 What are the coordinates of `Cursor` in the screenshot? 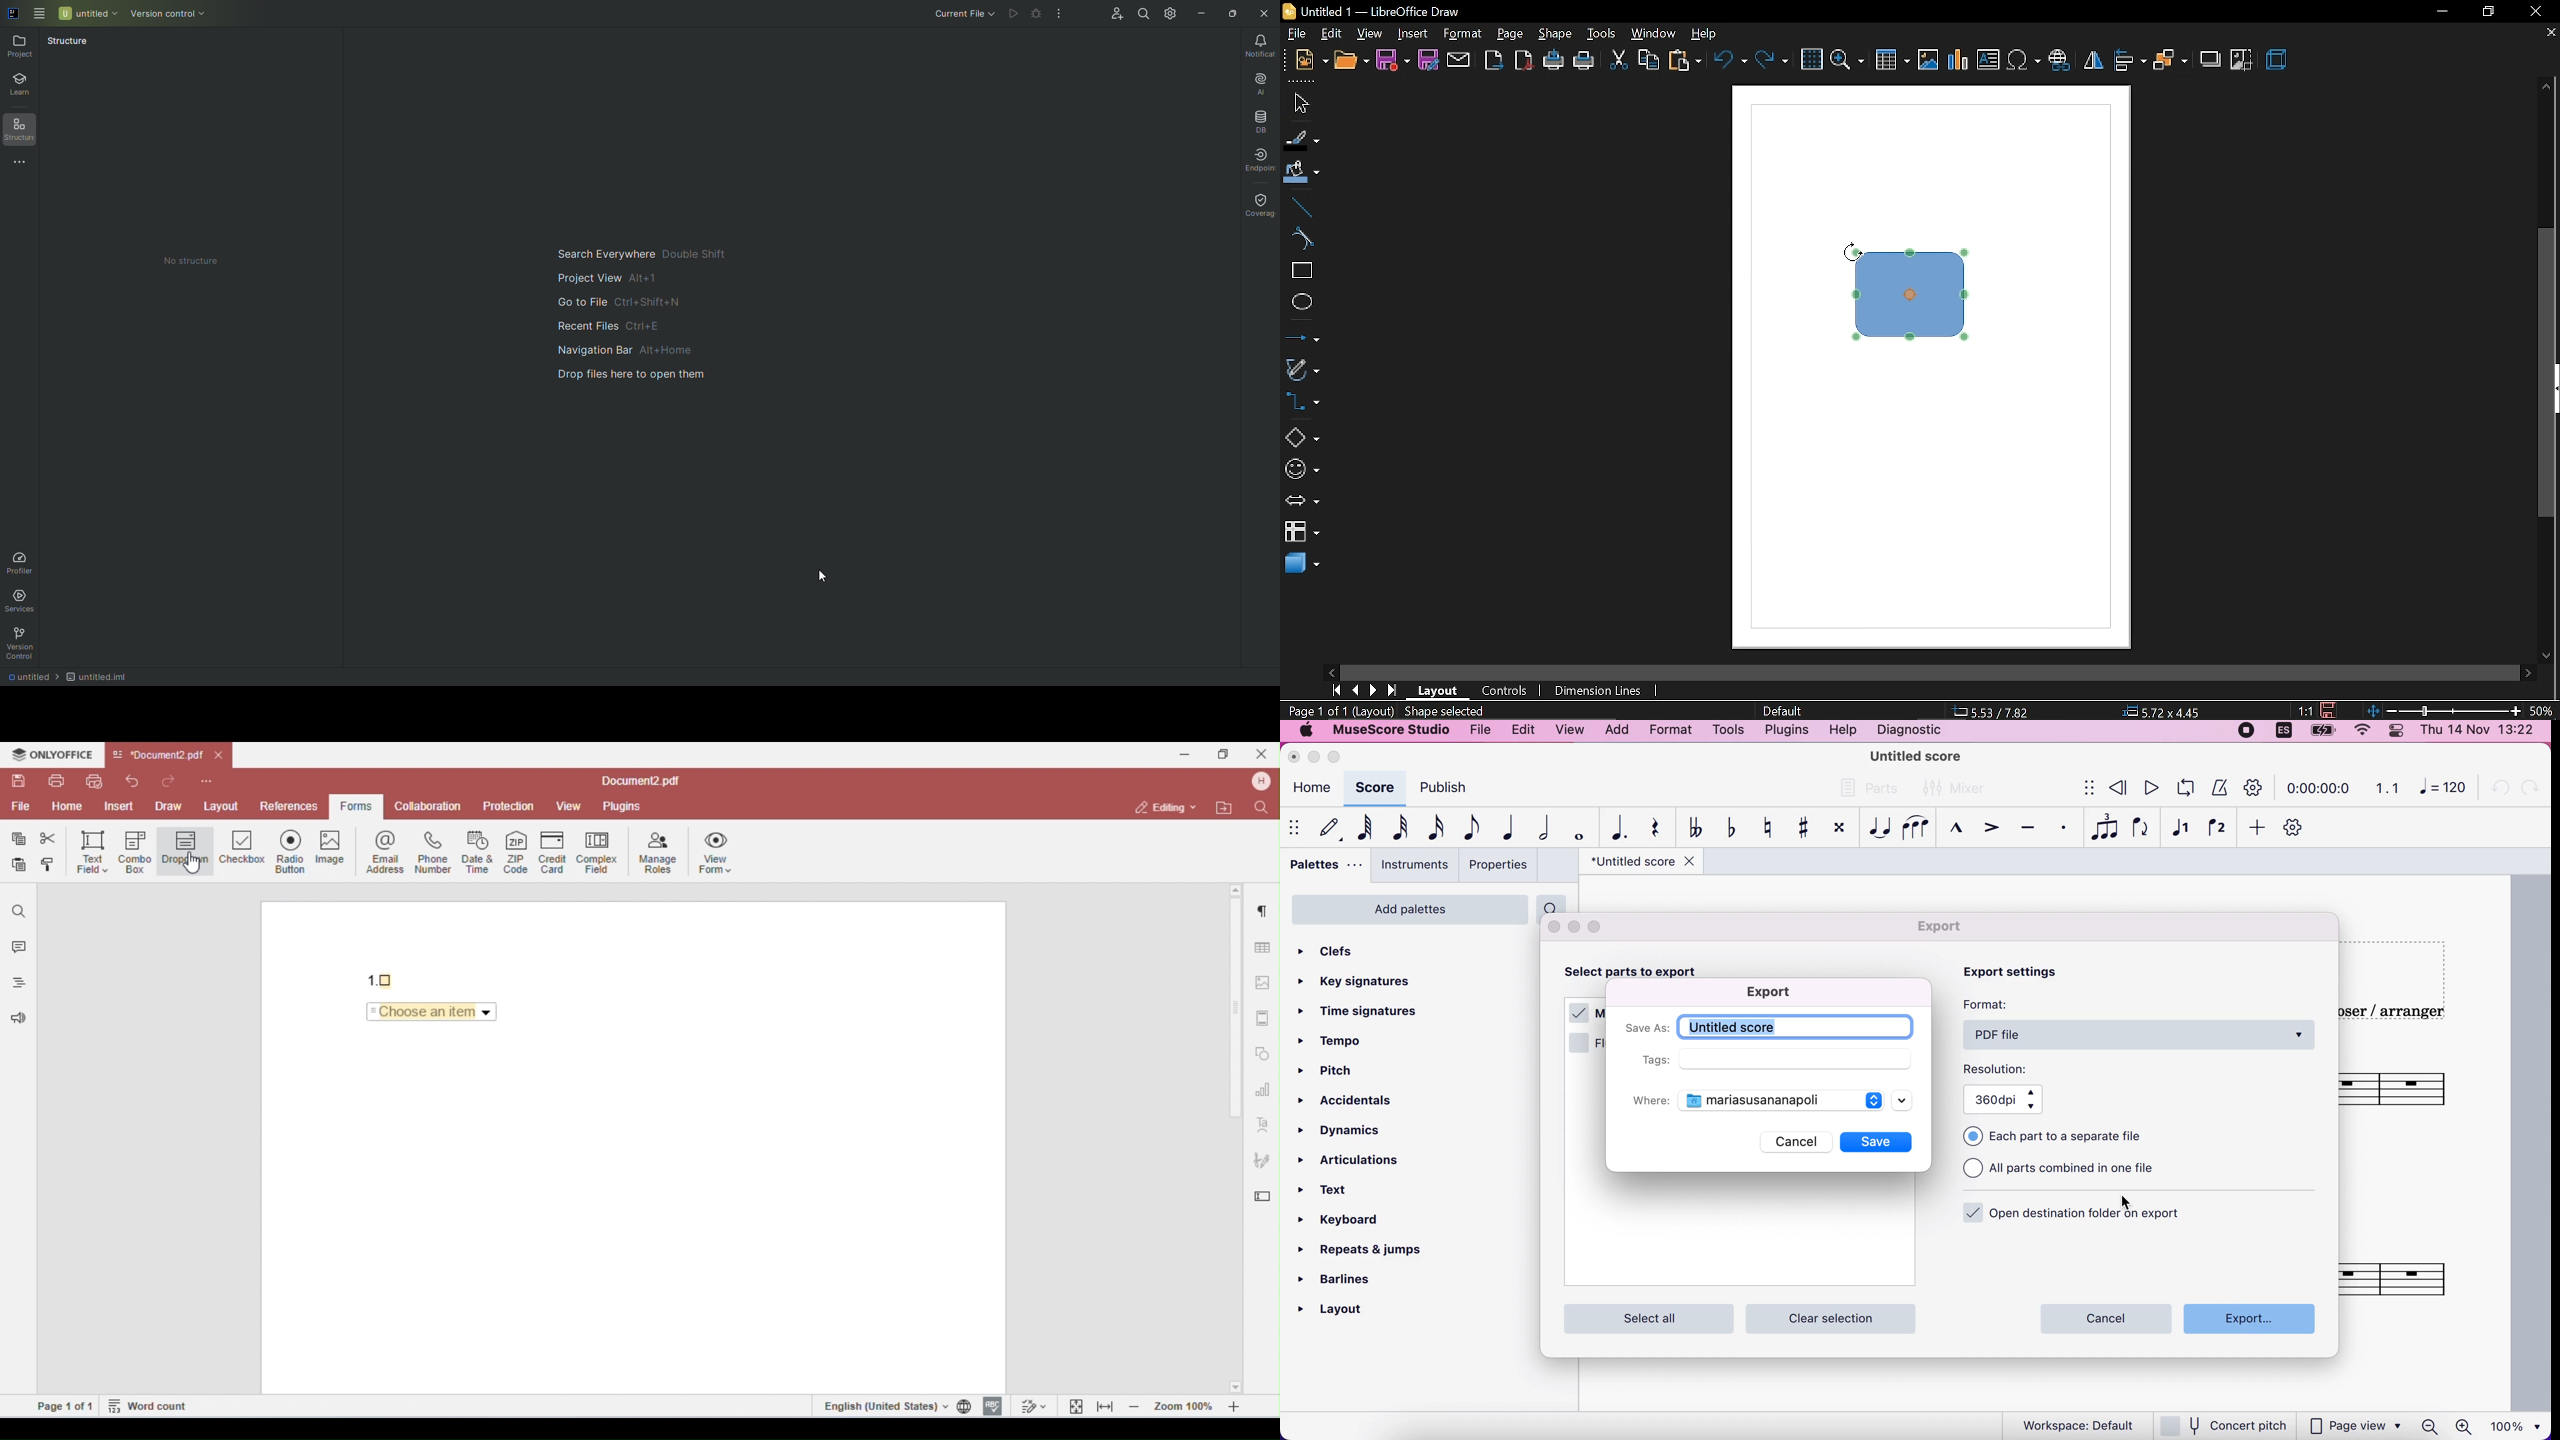 It's located at (1850, 255).